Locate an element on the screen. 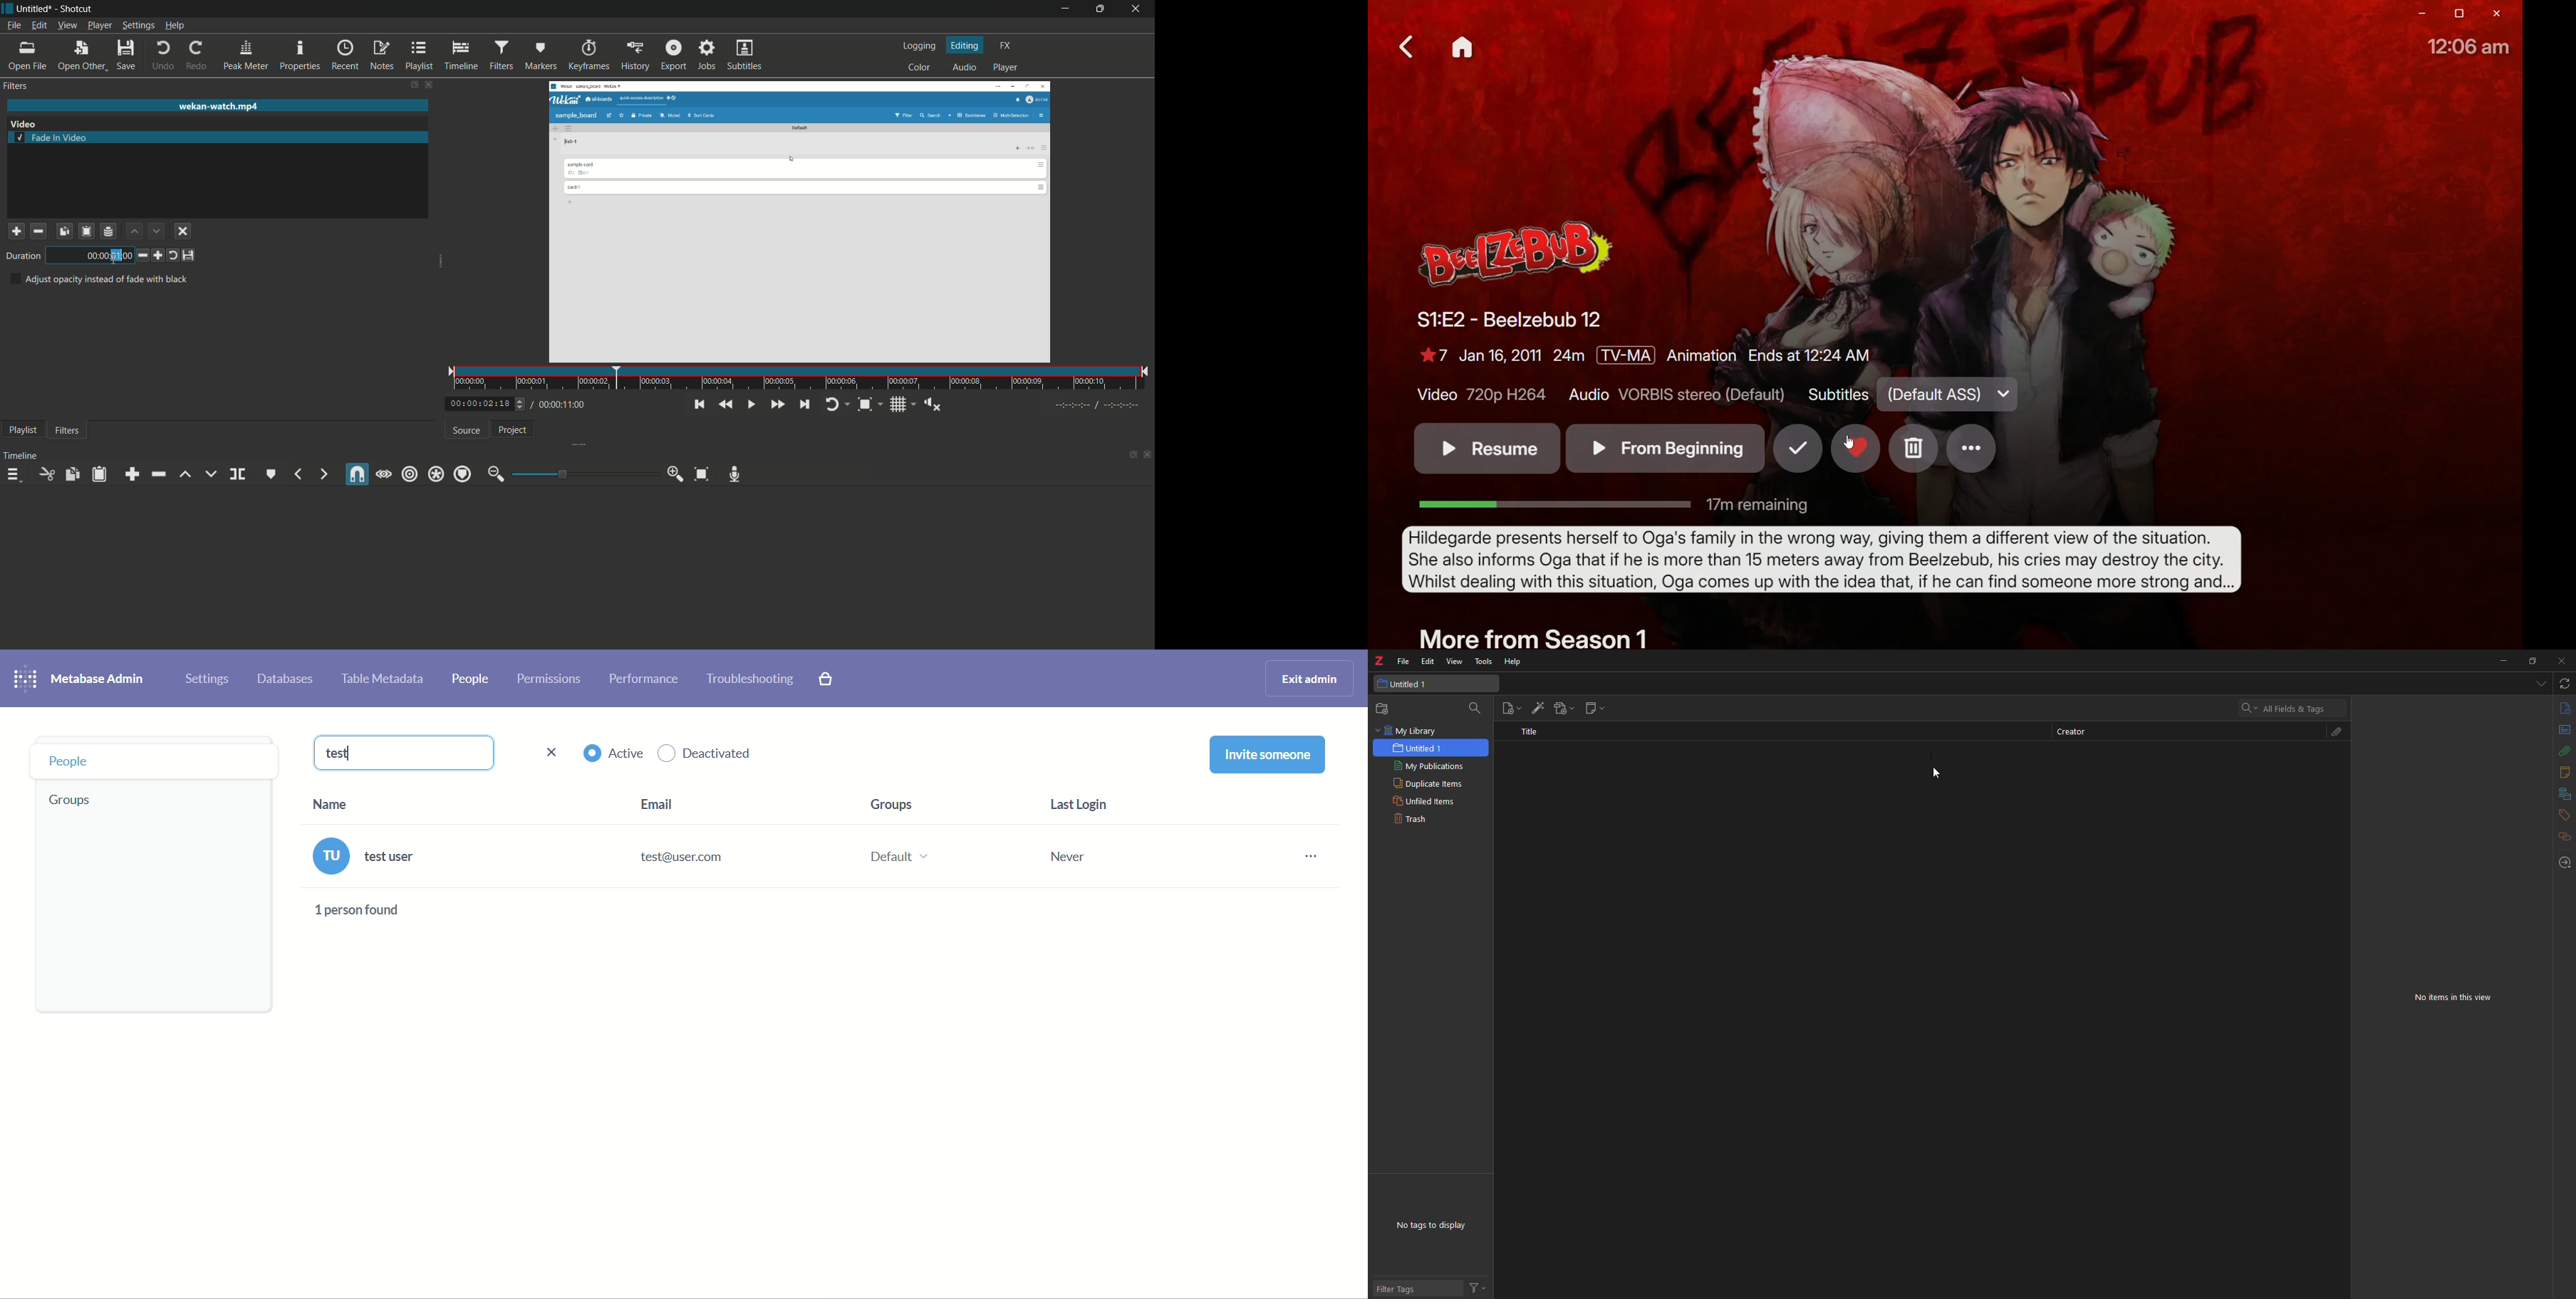 The width and height of the screenshot is (2576, 1316). overwrite is located at coordinates (210, 473).